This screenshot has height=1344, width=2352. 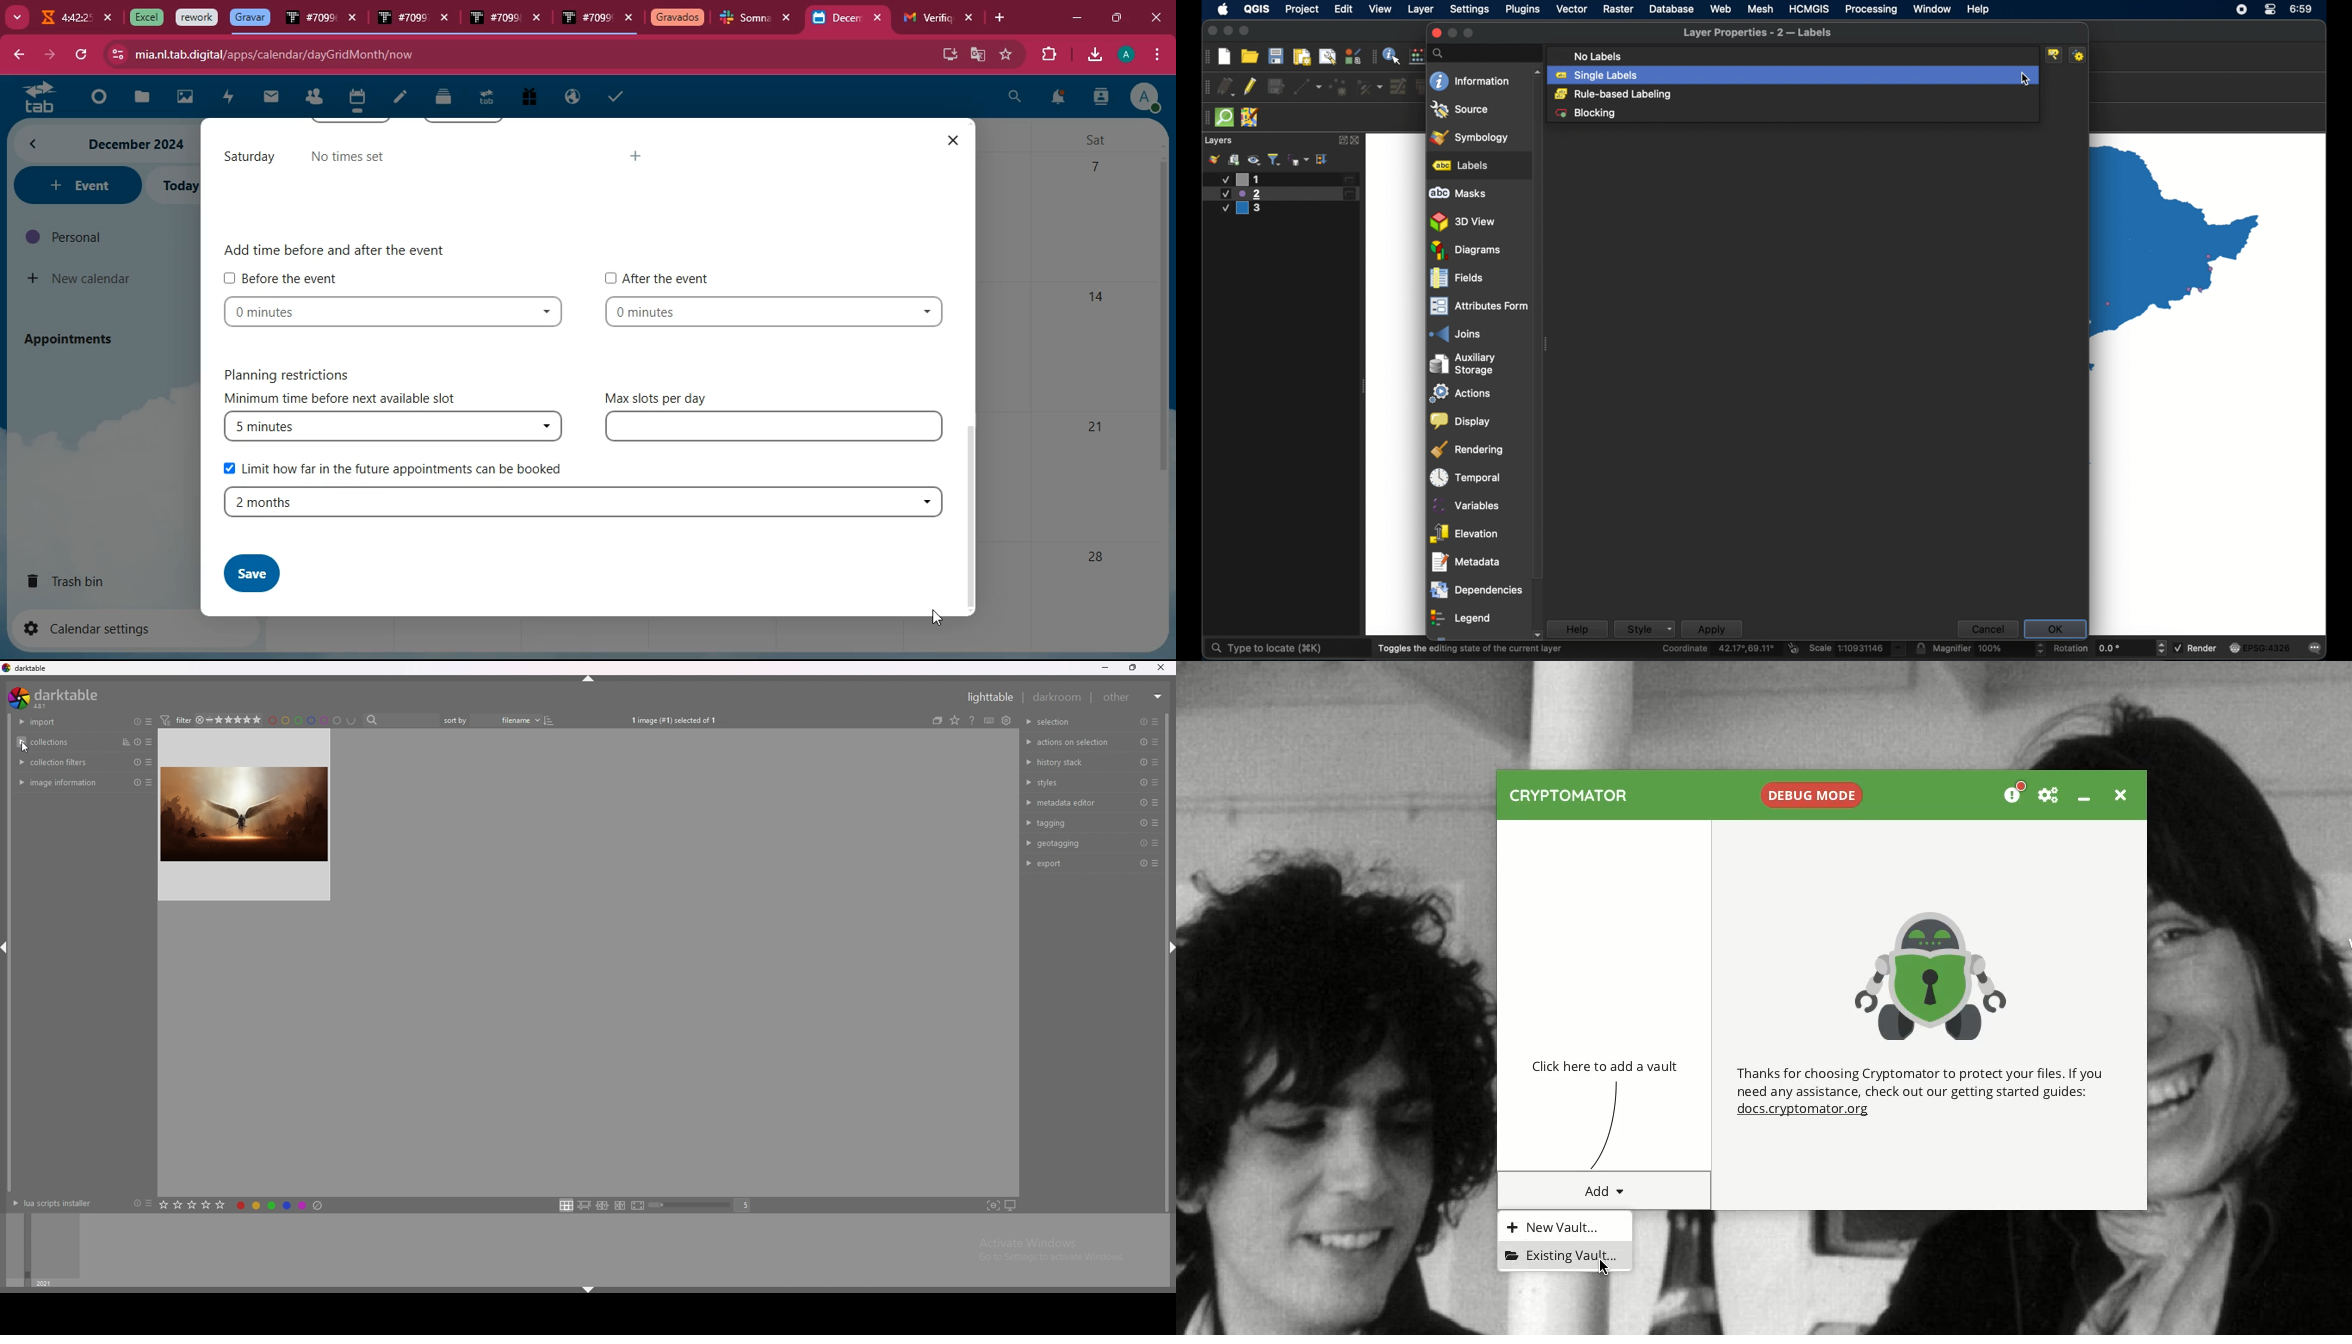 I want to click on IMAGE, so click(x=240, y=821).